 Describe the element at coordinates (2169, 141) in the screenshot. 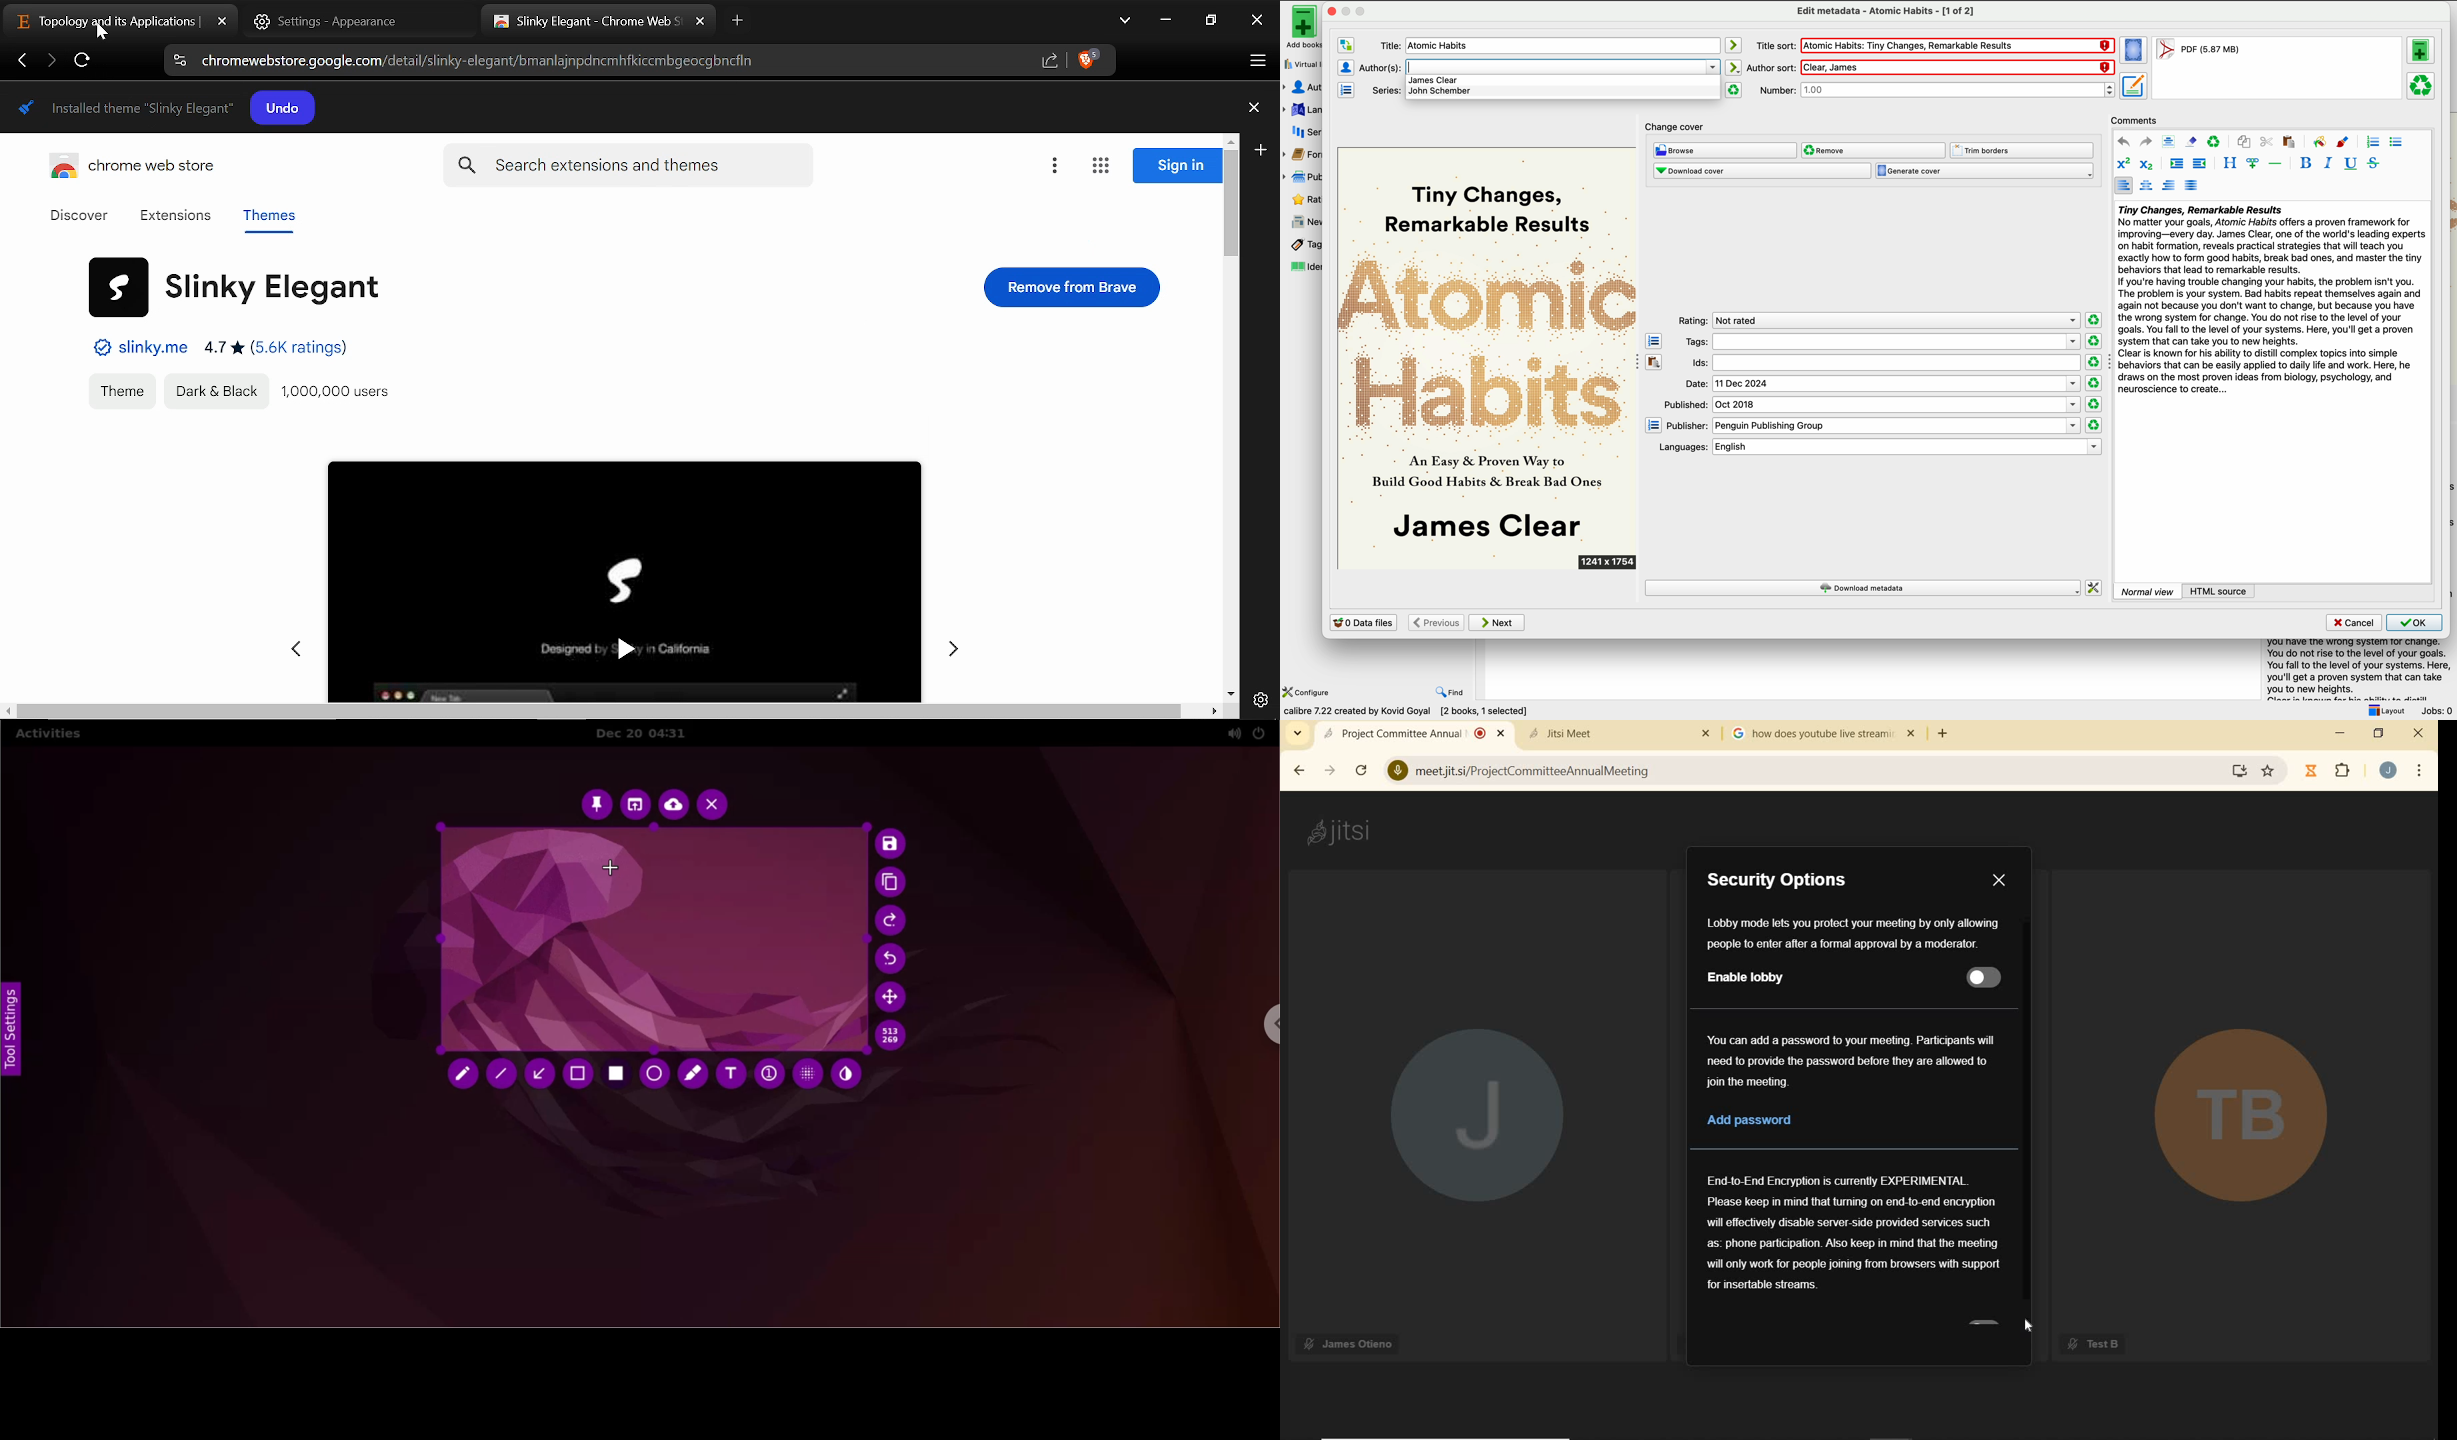

I see `select all` at that location.